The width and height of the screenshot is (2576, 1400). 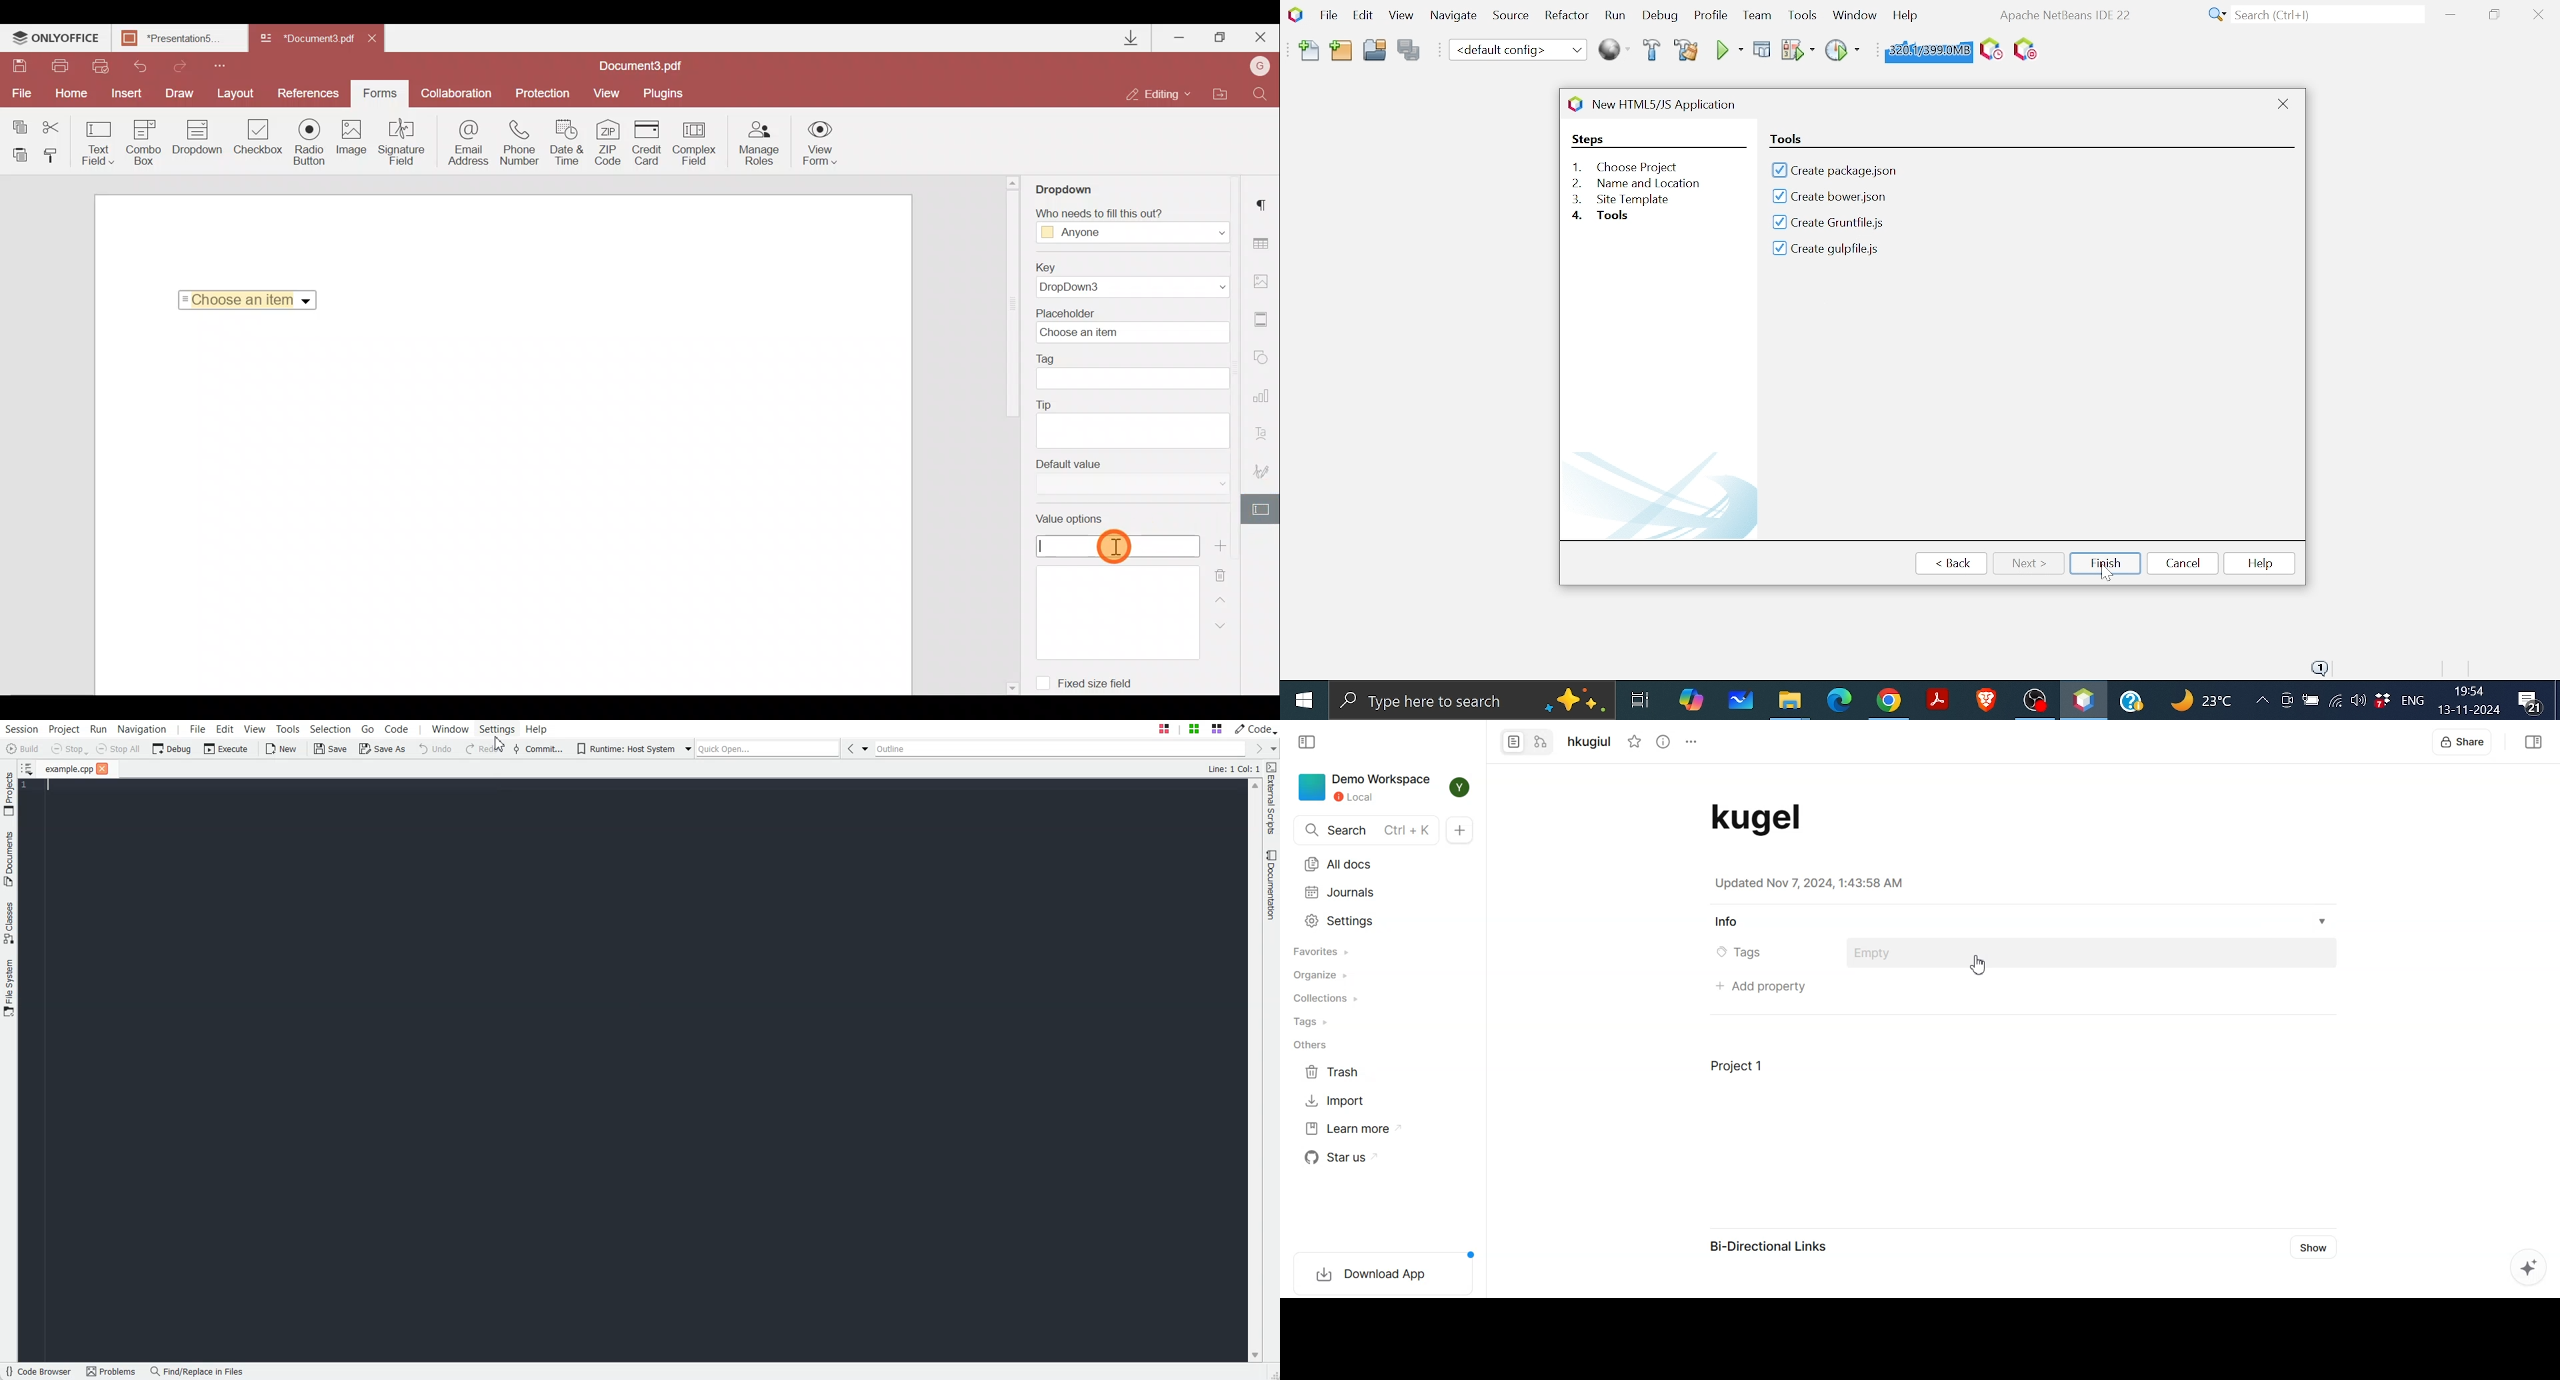 What do you see at coordinates (1013, 182) in the screenshot?
I see `Scroll up` at bounding box center [1013, 182].